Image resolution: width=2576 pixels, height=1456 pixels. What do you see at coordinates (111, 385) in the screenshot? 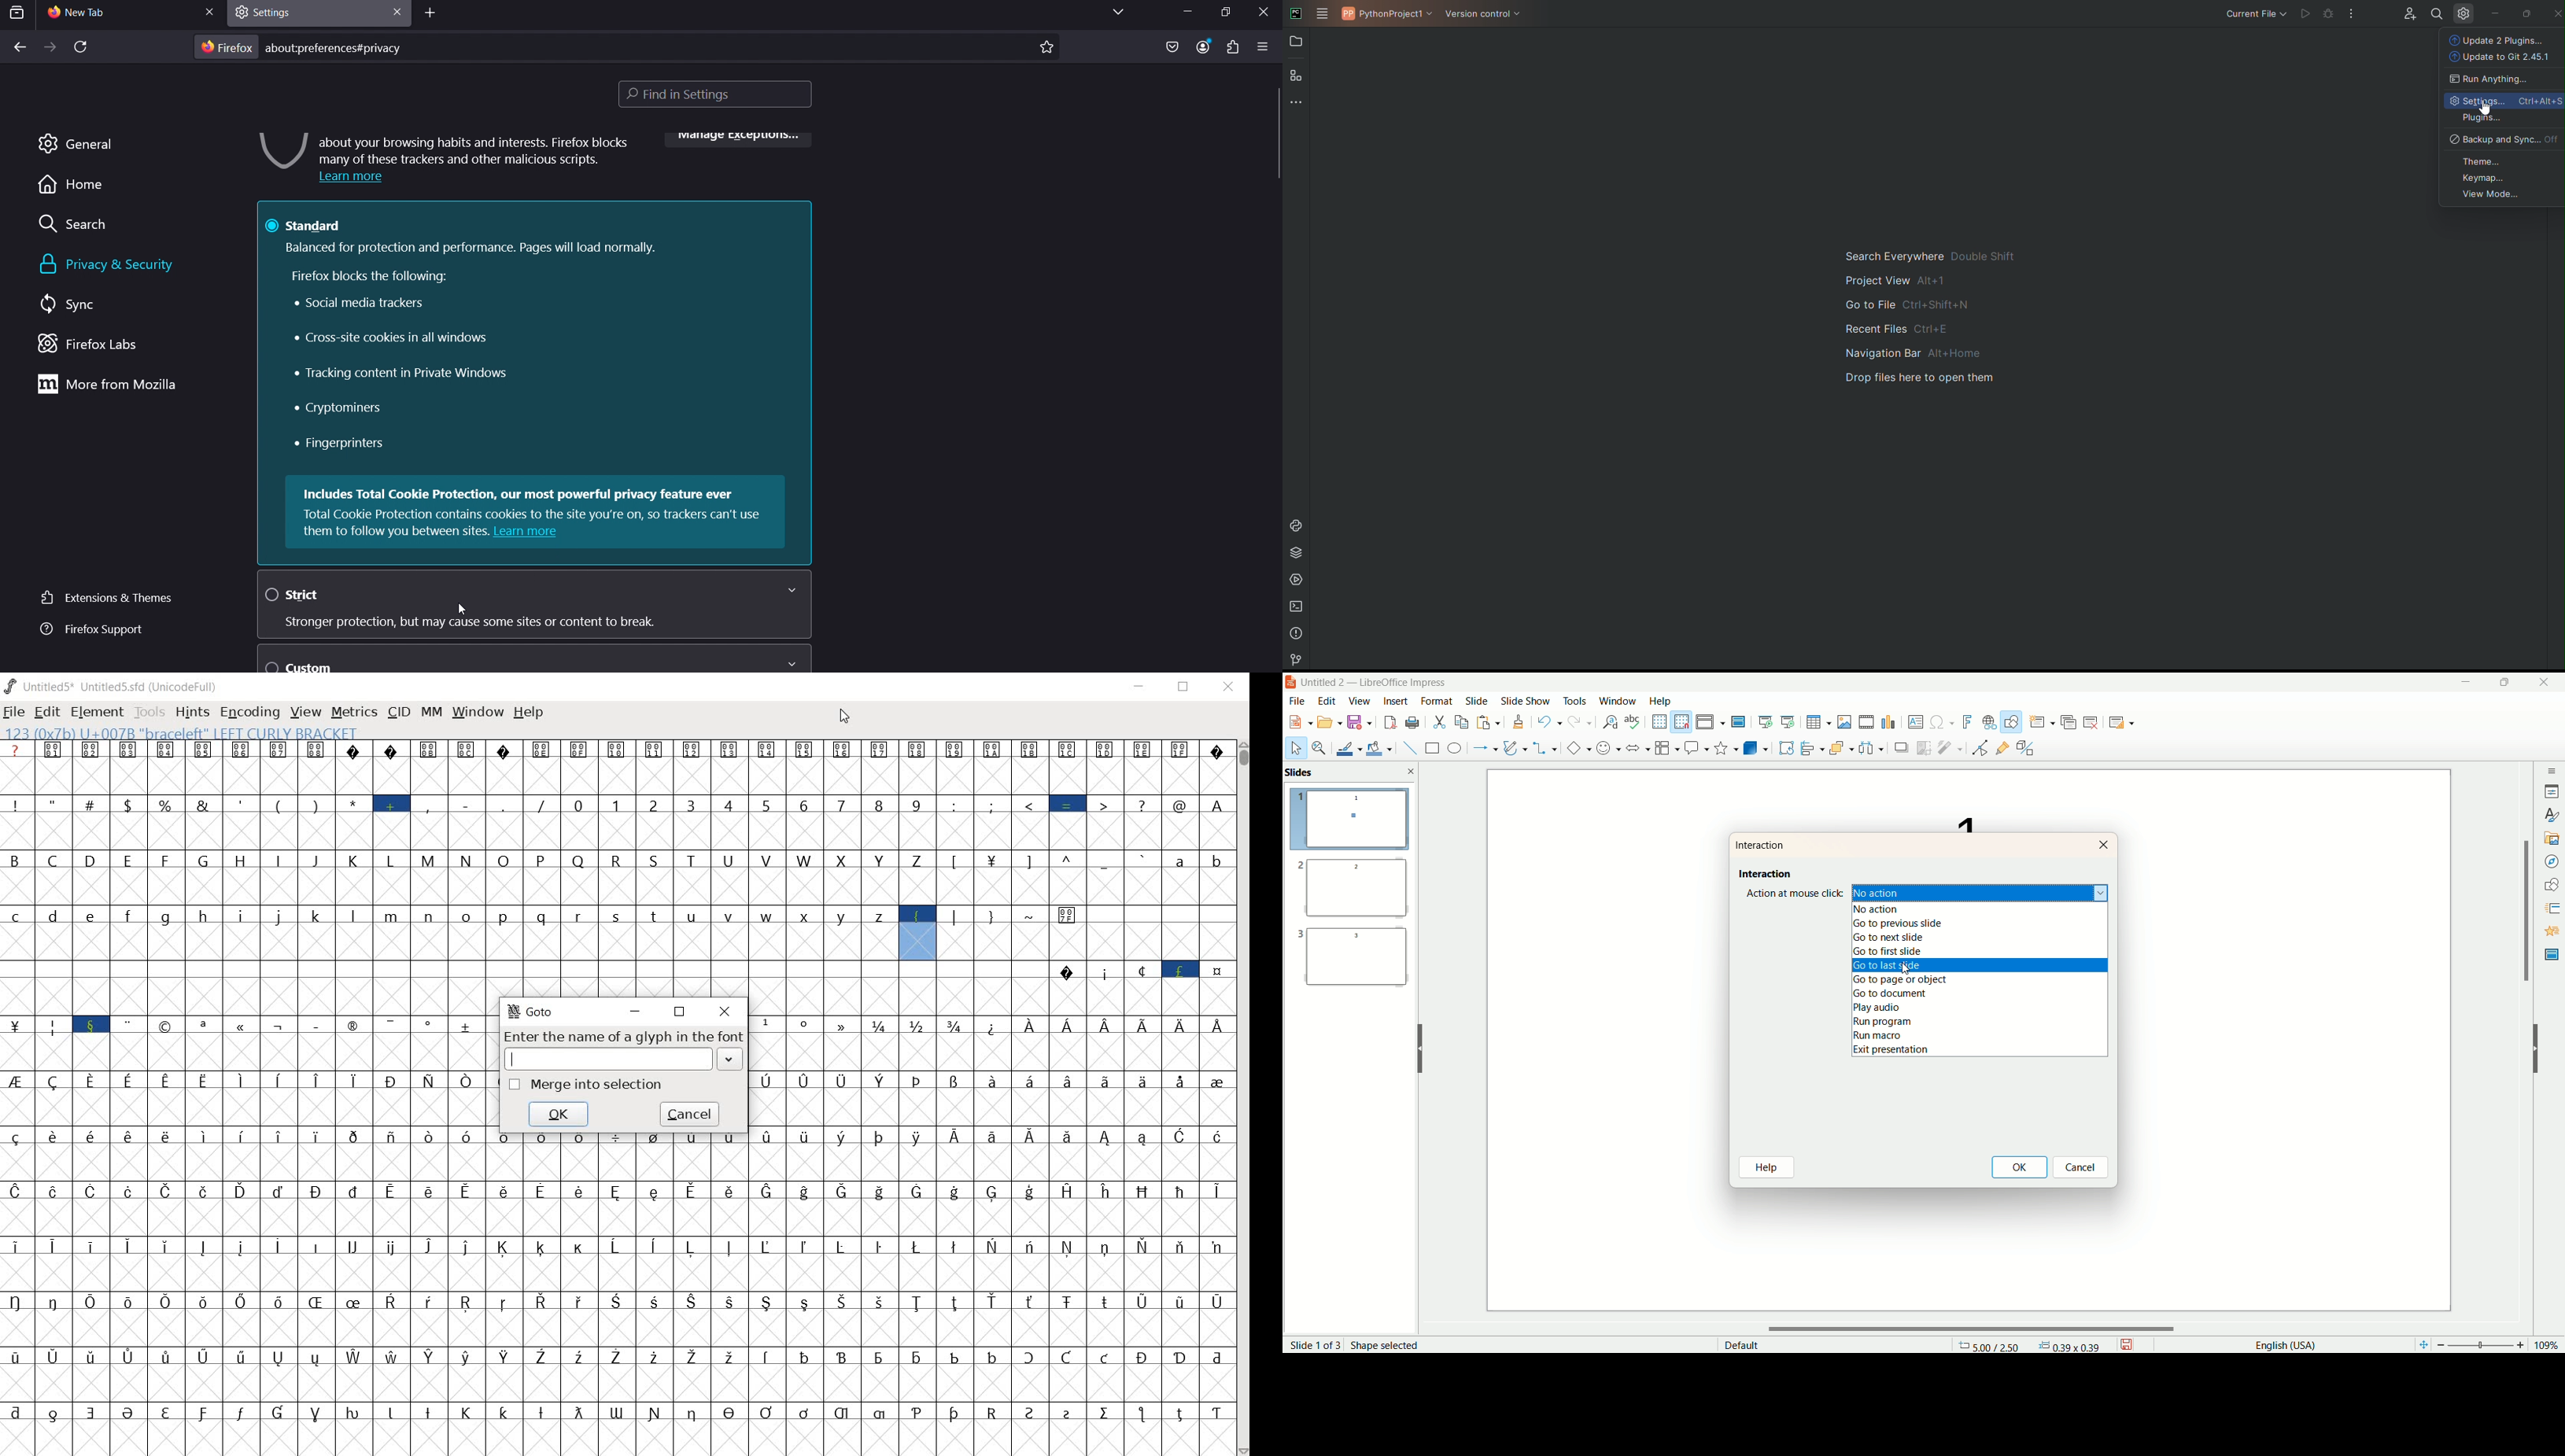
I see `more from mozilla` at bounding box center [111, 385].